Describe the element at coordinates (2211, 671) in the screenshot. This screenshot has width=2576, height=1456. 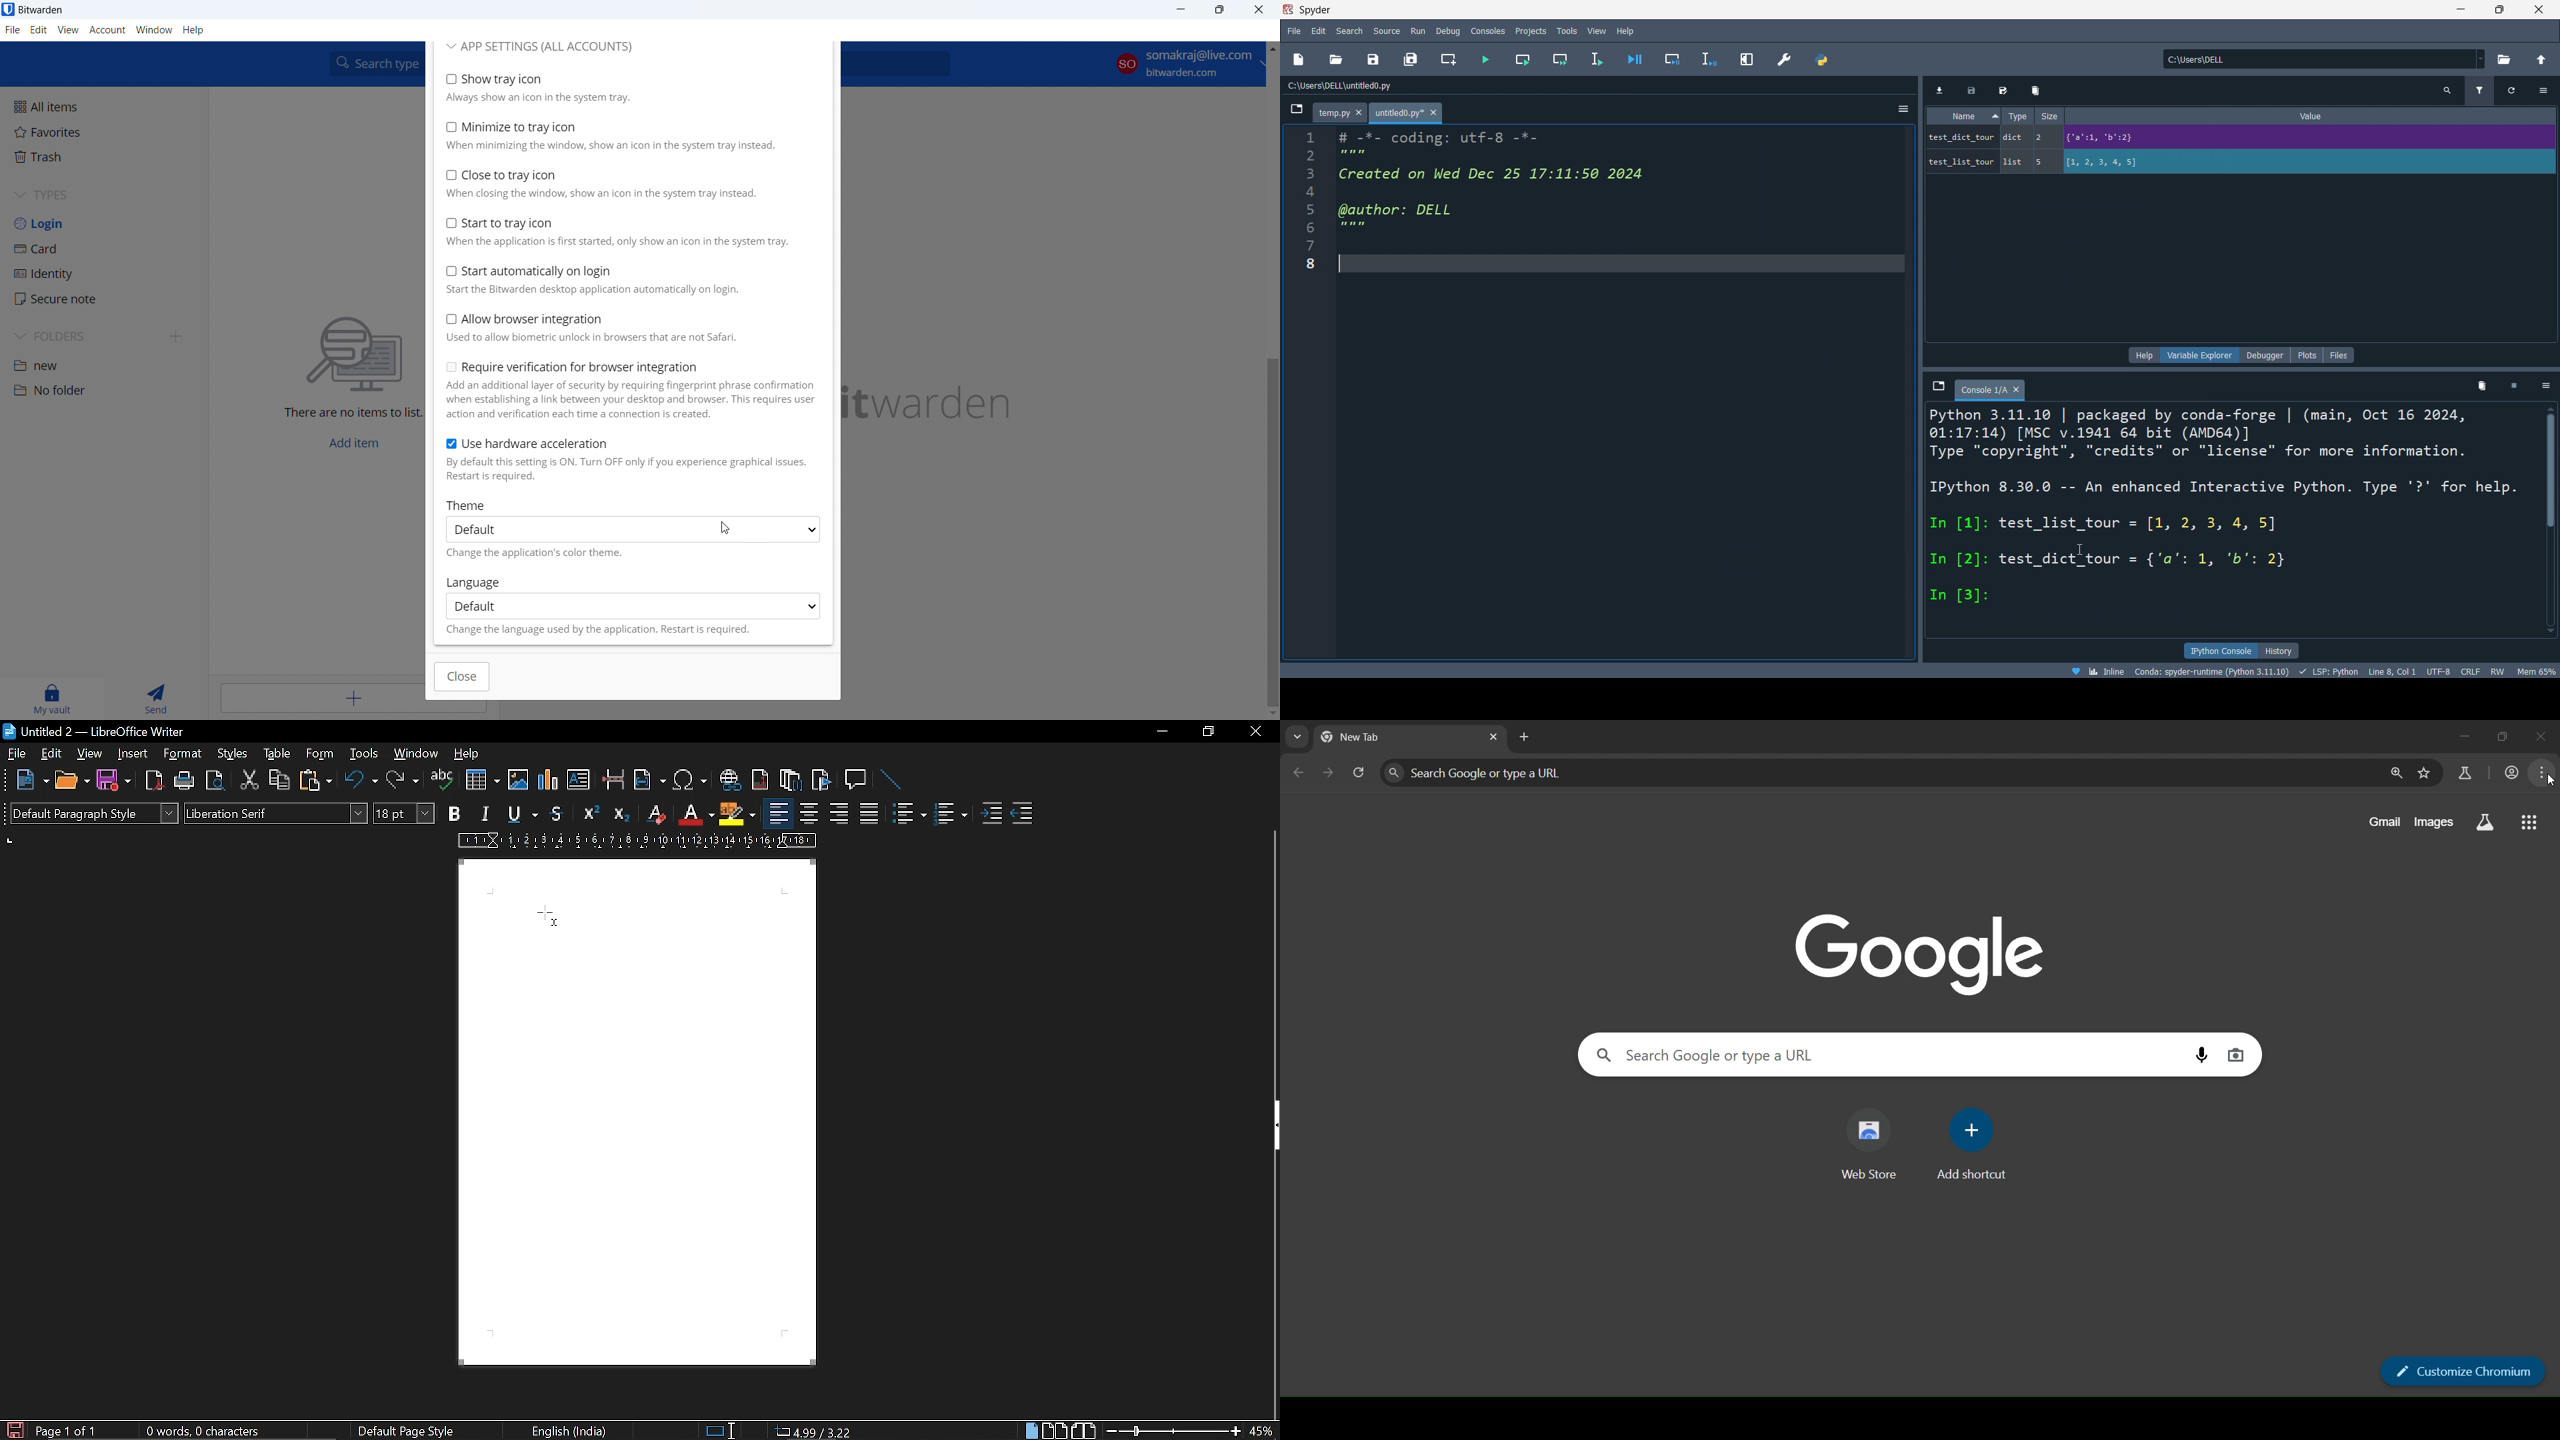
I see `Conda: spyder-runtime (Python 3.11.10)` at that location.